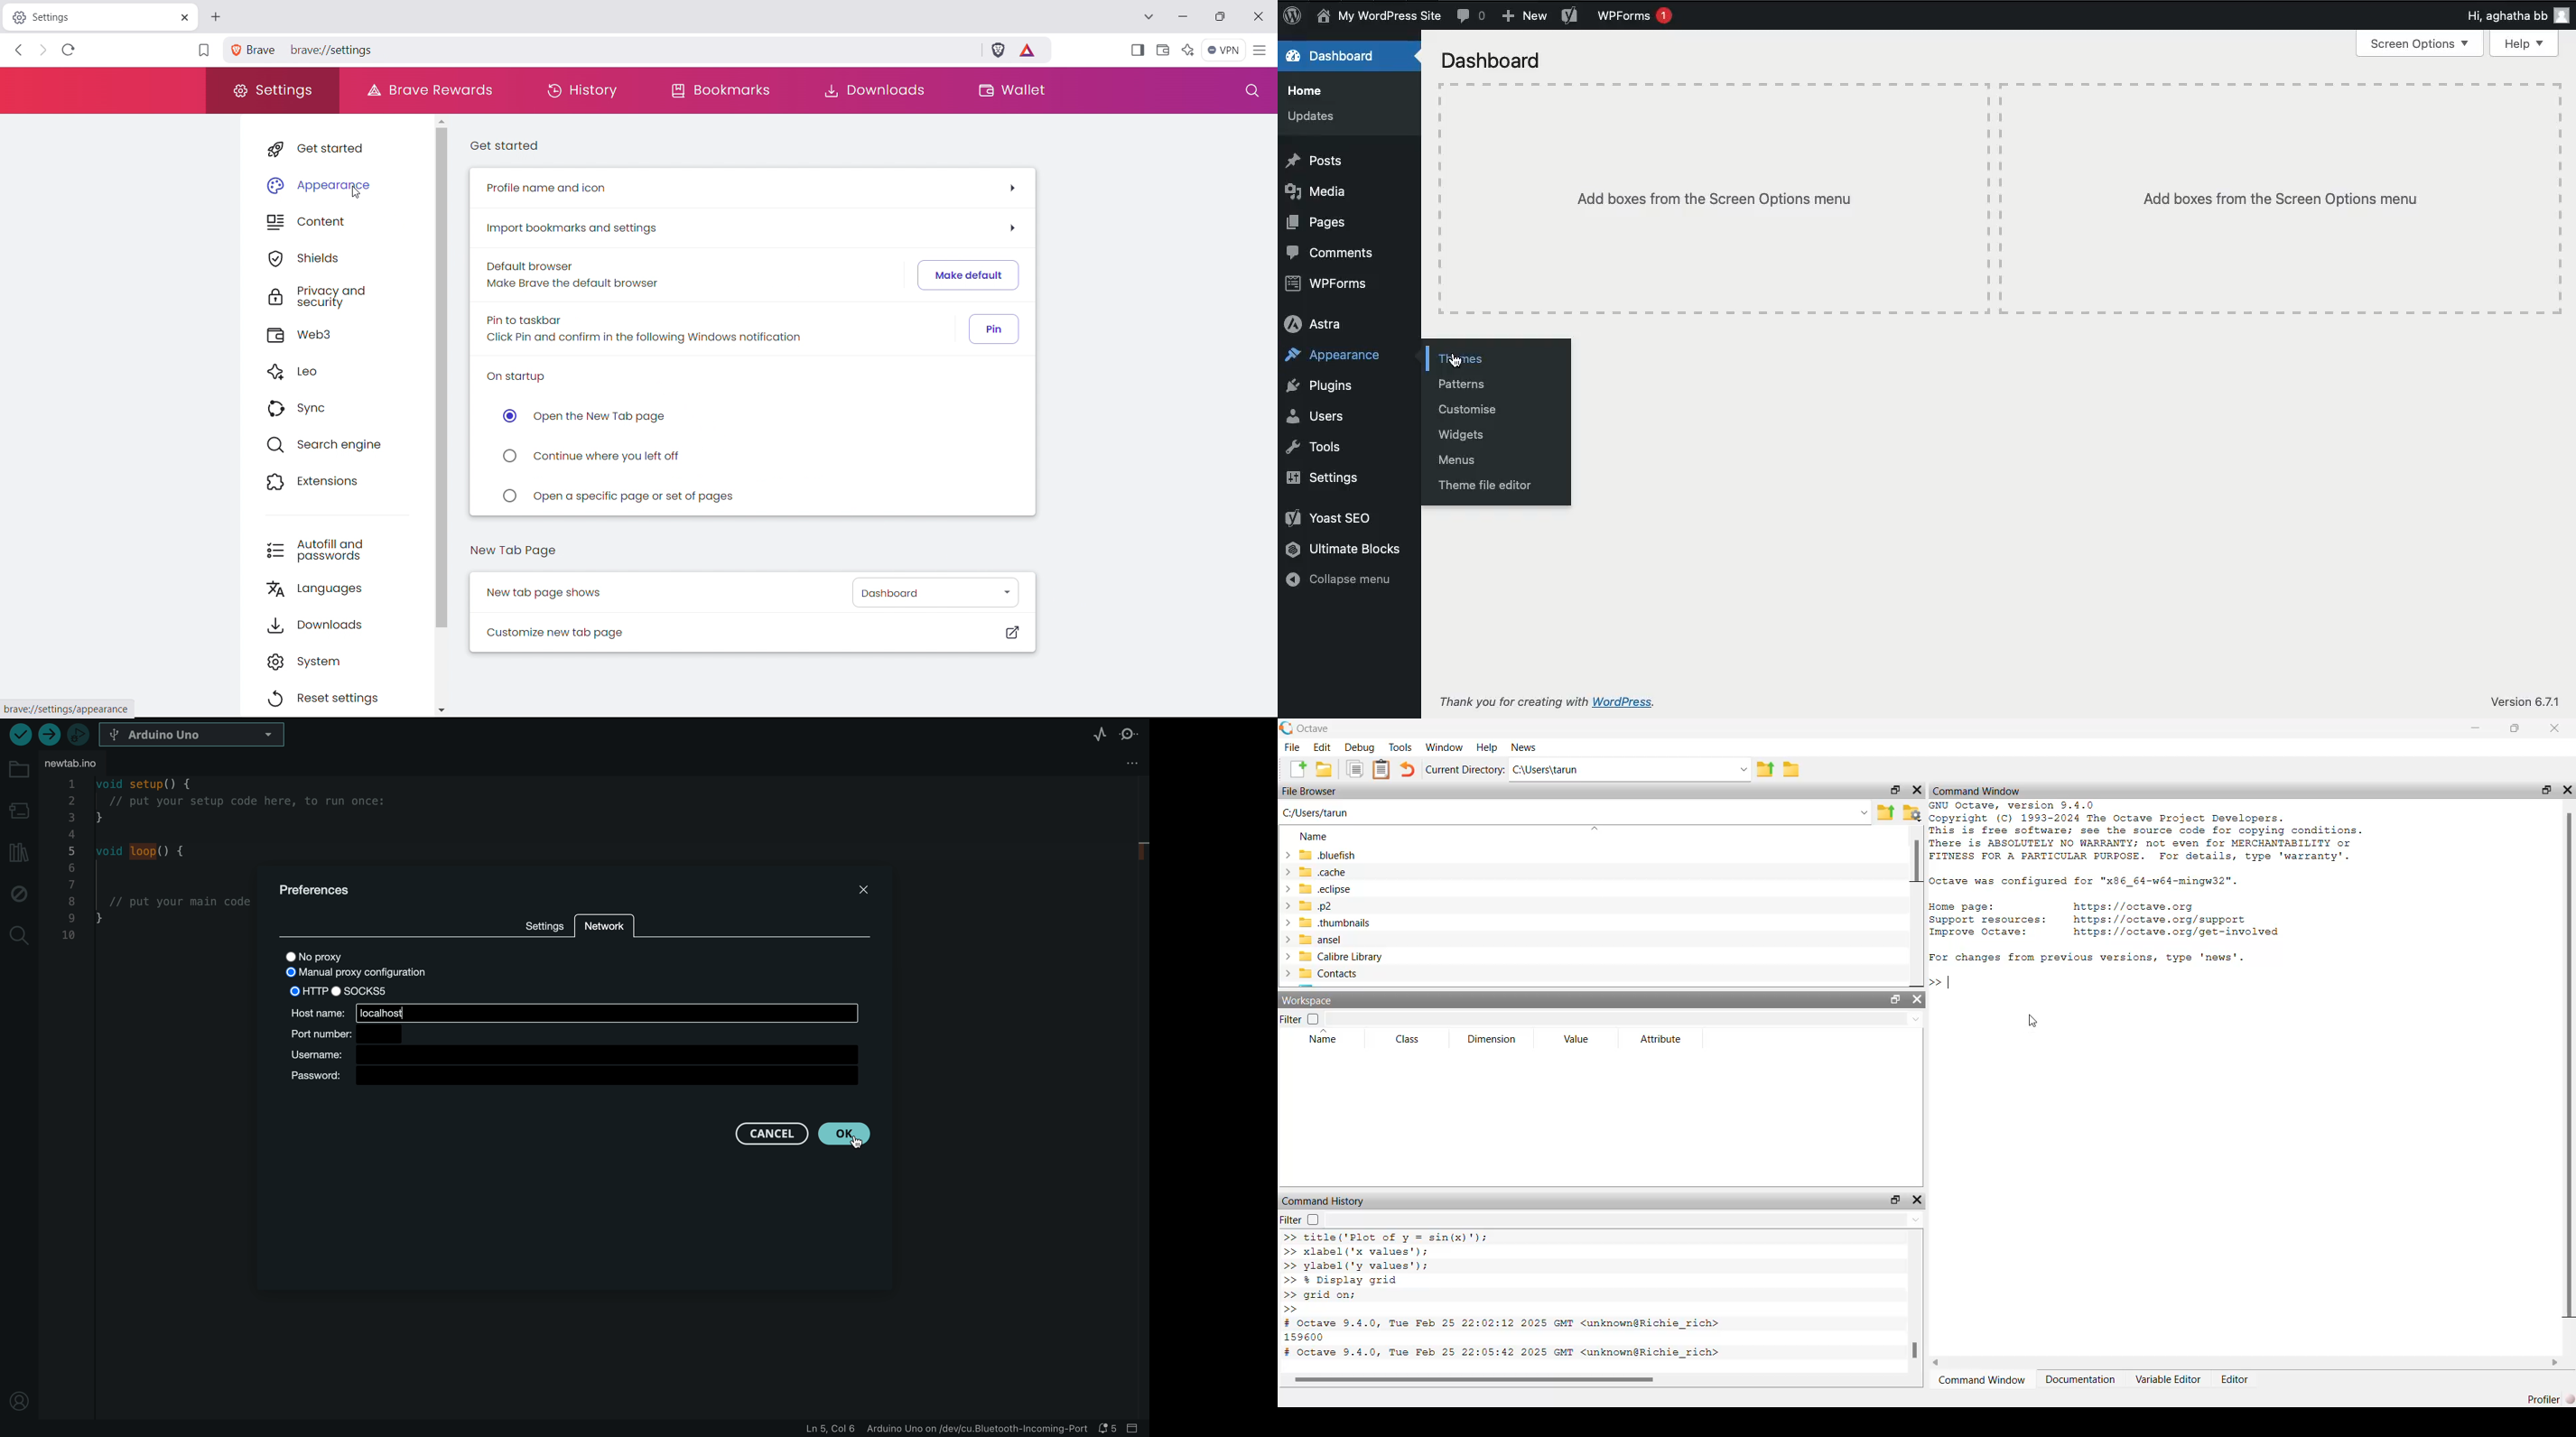 This screenshot has height=1456, width=2576. What do you see at coordinates (51, 734) in the screenshot?
I see `upload` at bounding box center [51, 734].